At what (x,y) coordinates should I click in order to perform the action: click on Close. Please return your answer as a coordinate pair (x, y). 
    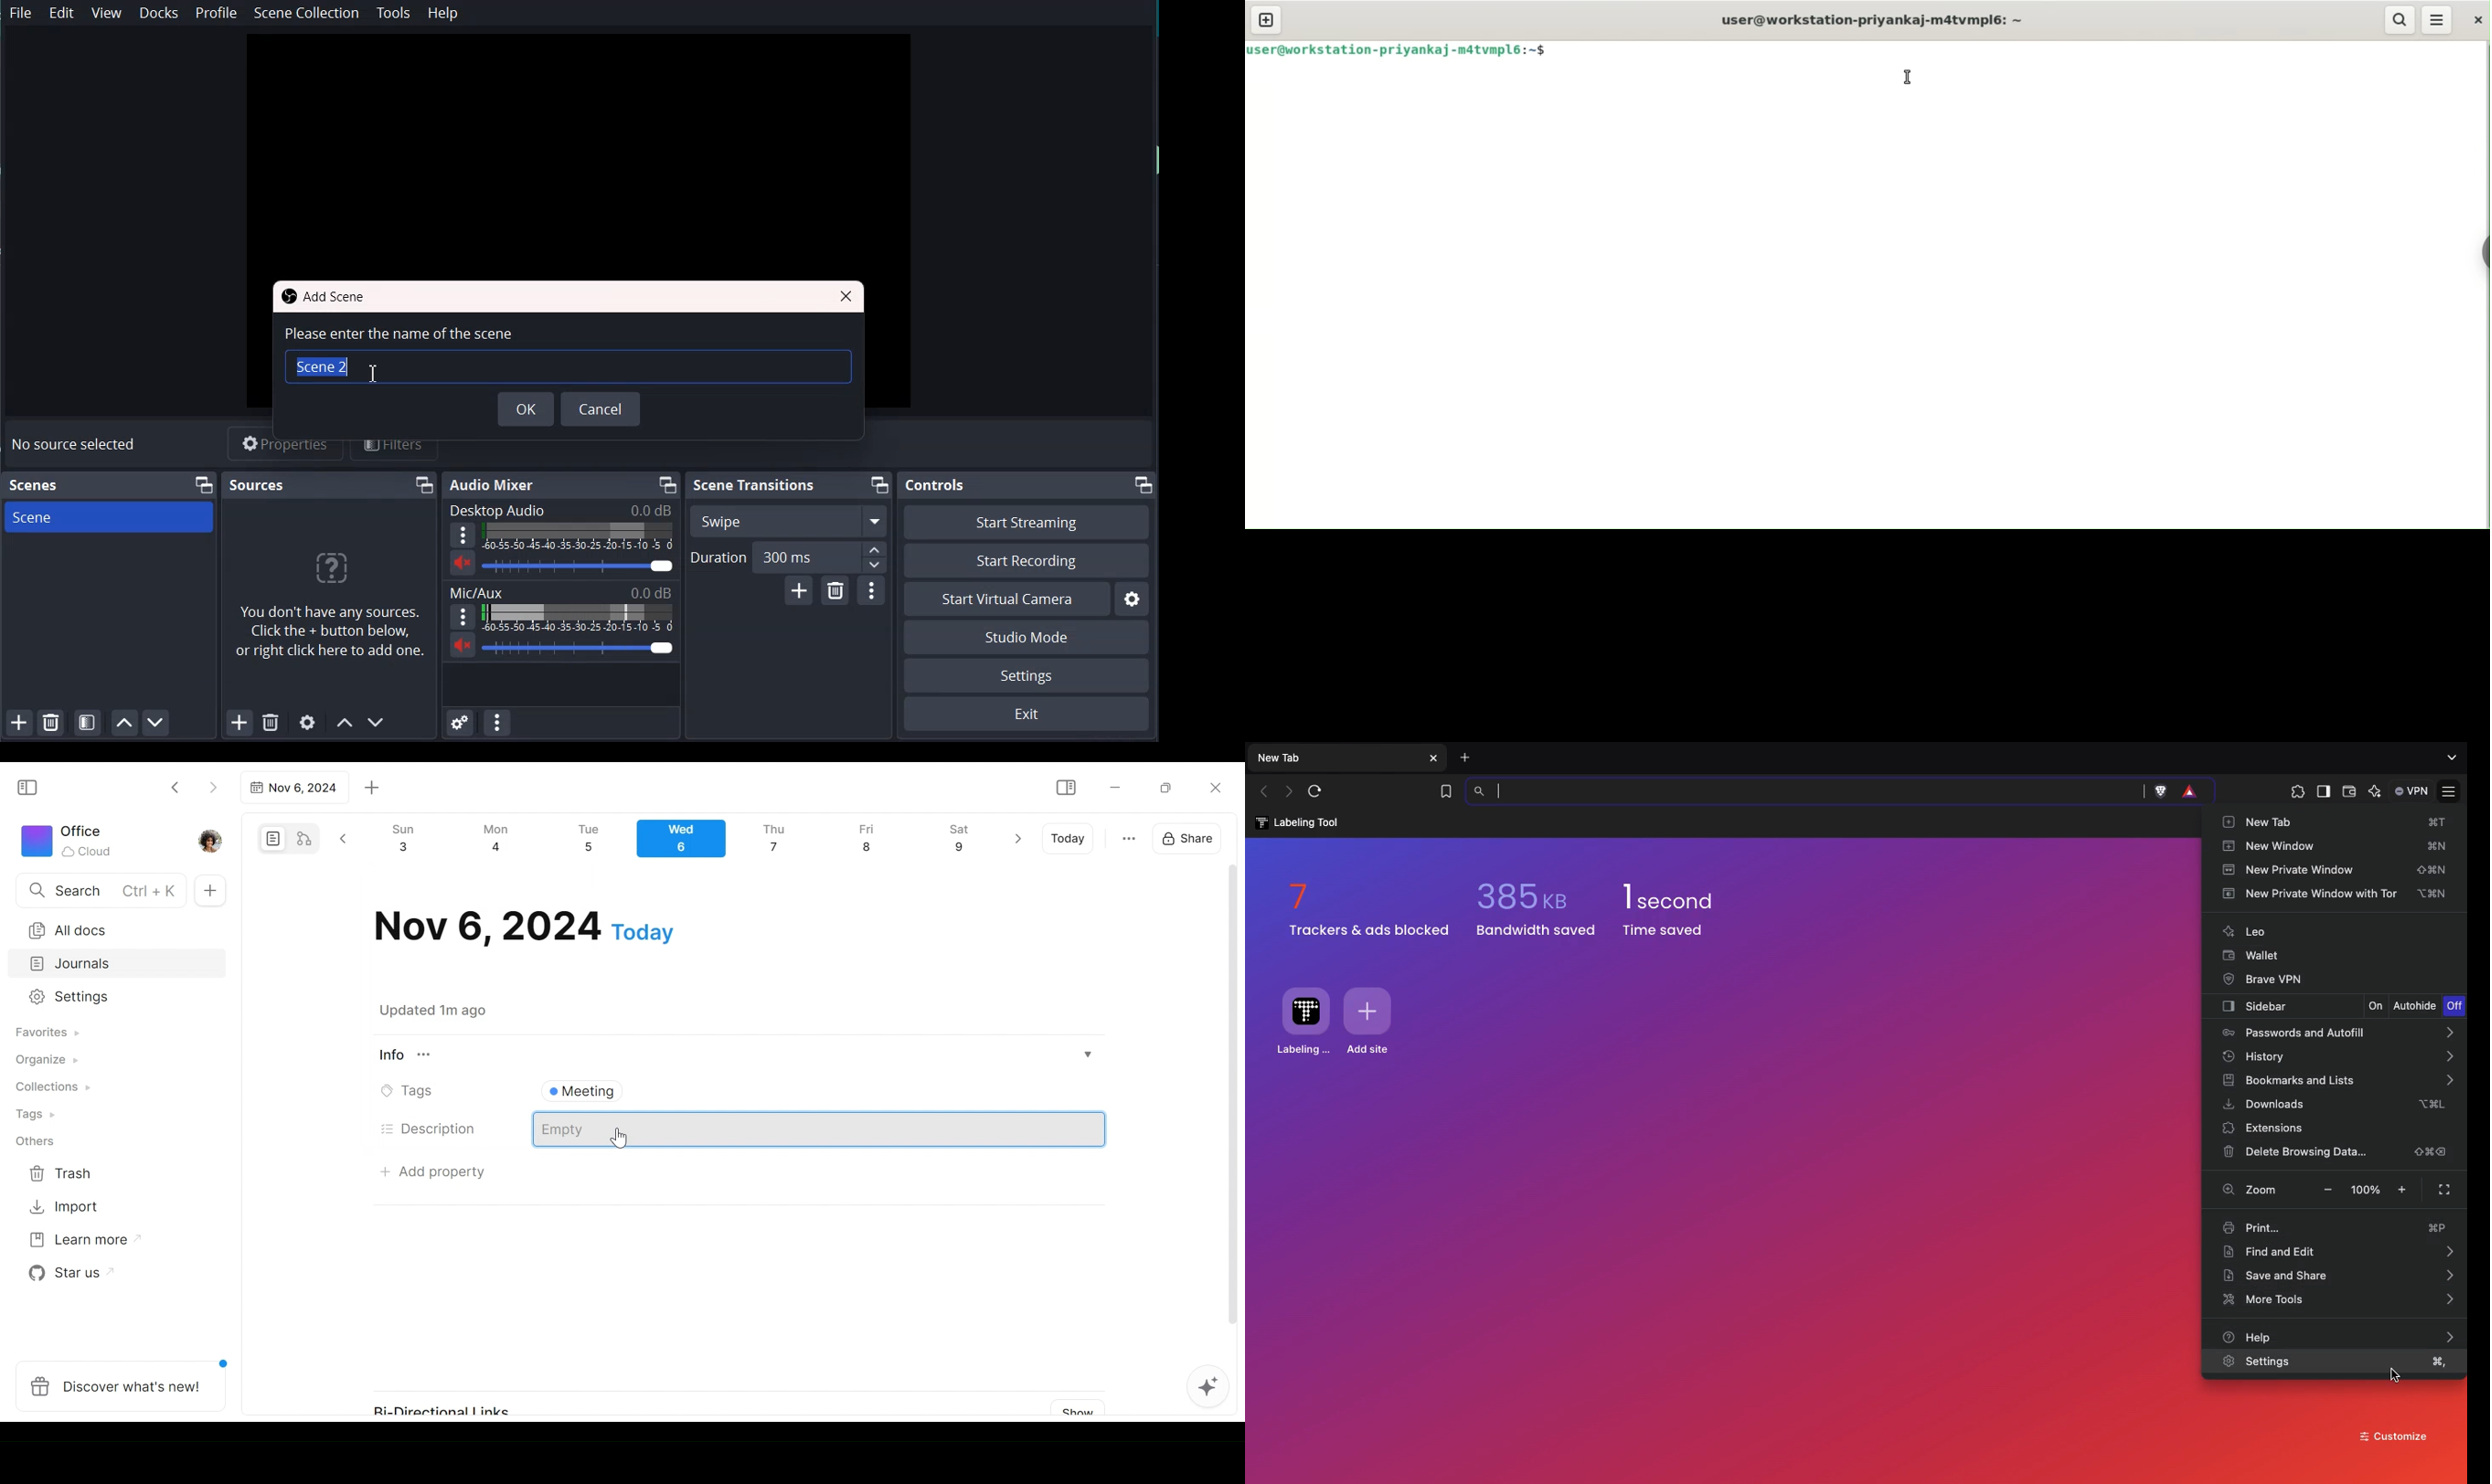
    Looking at the image, I should click on (1215, 787).